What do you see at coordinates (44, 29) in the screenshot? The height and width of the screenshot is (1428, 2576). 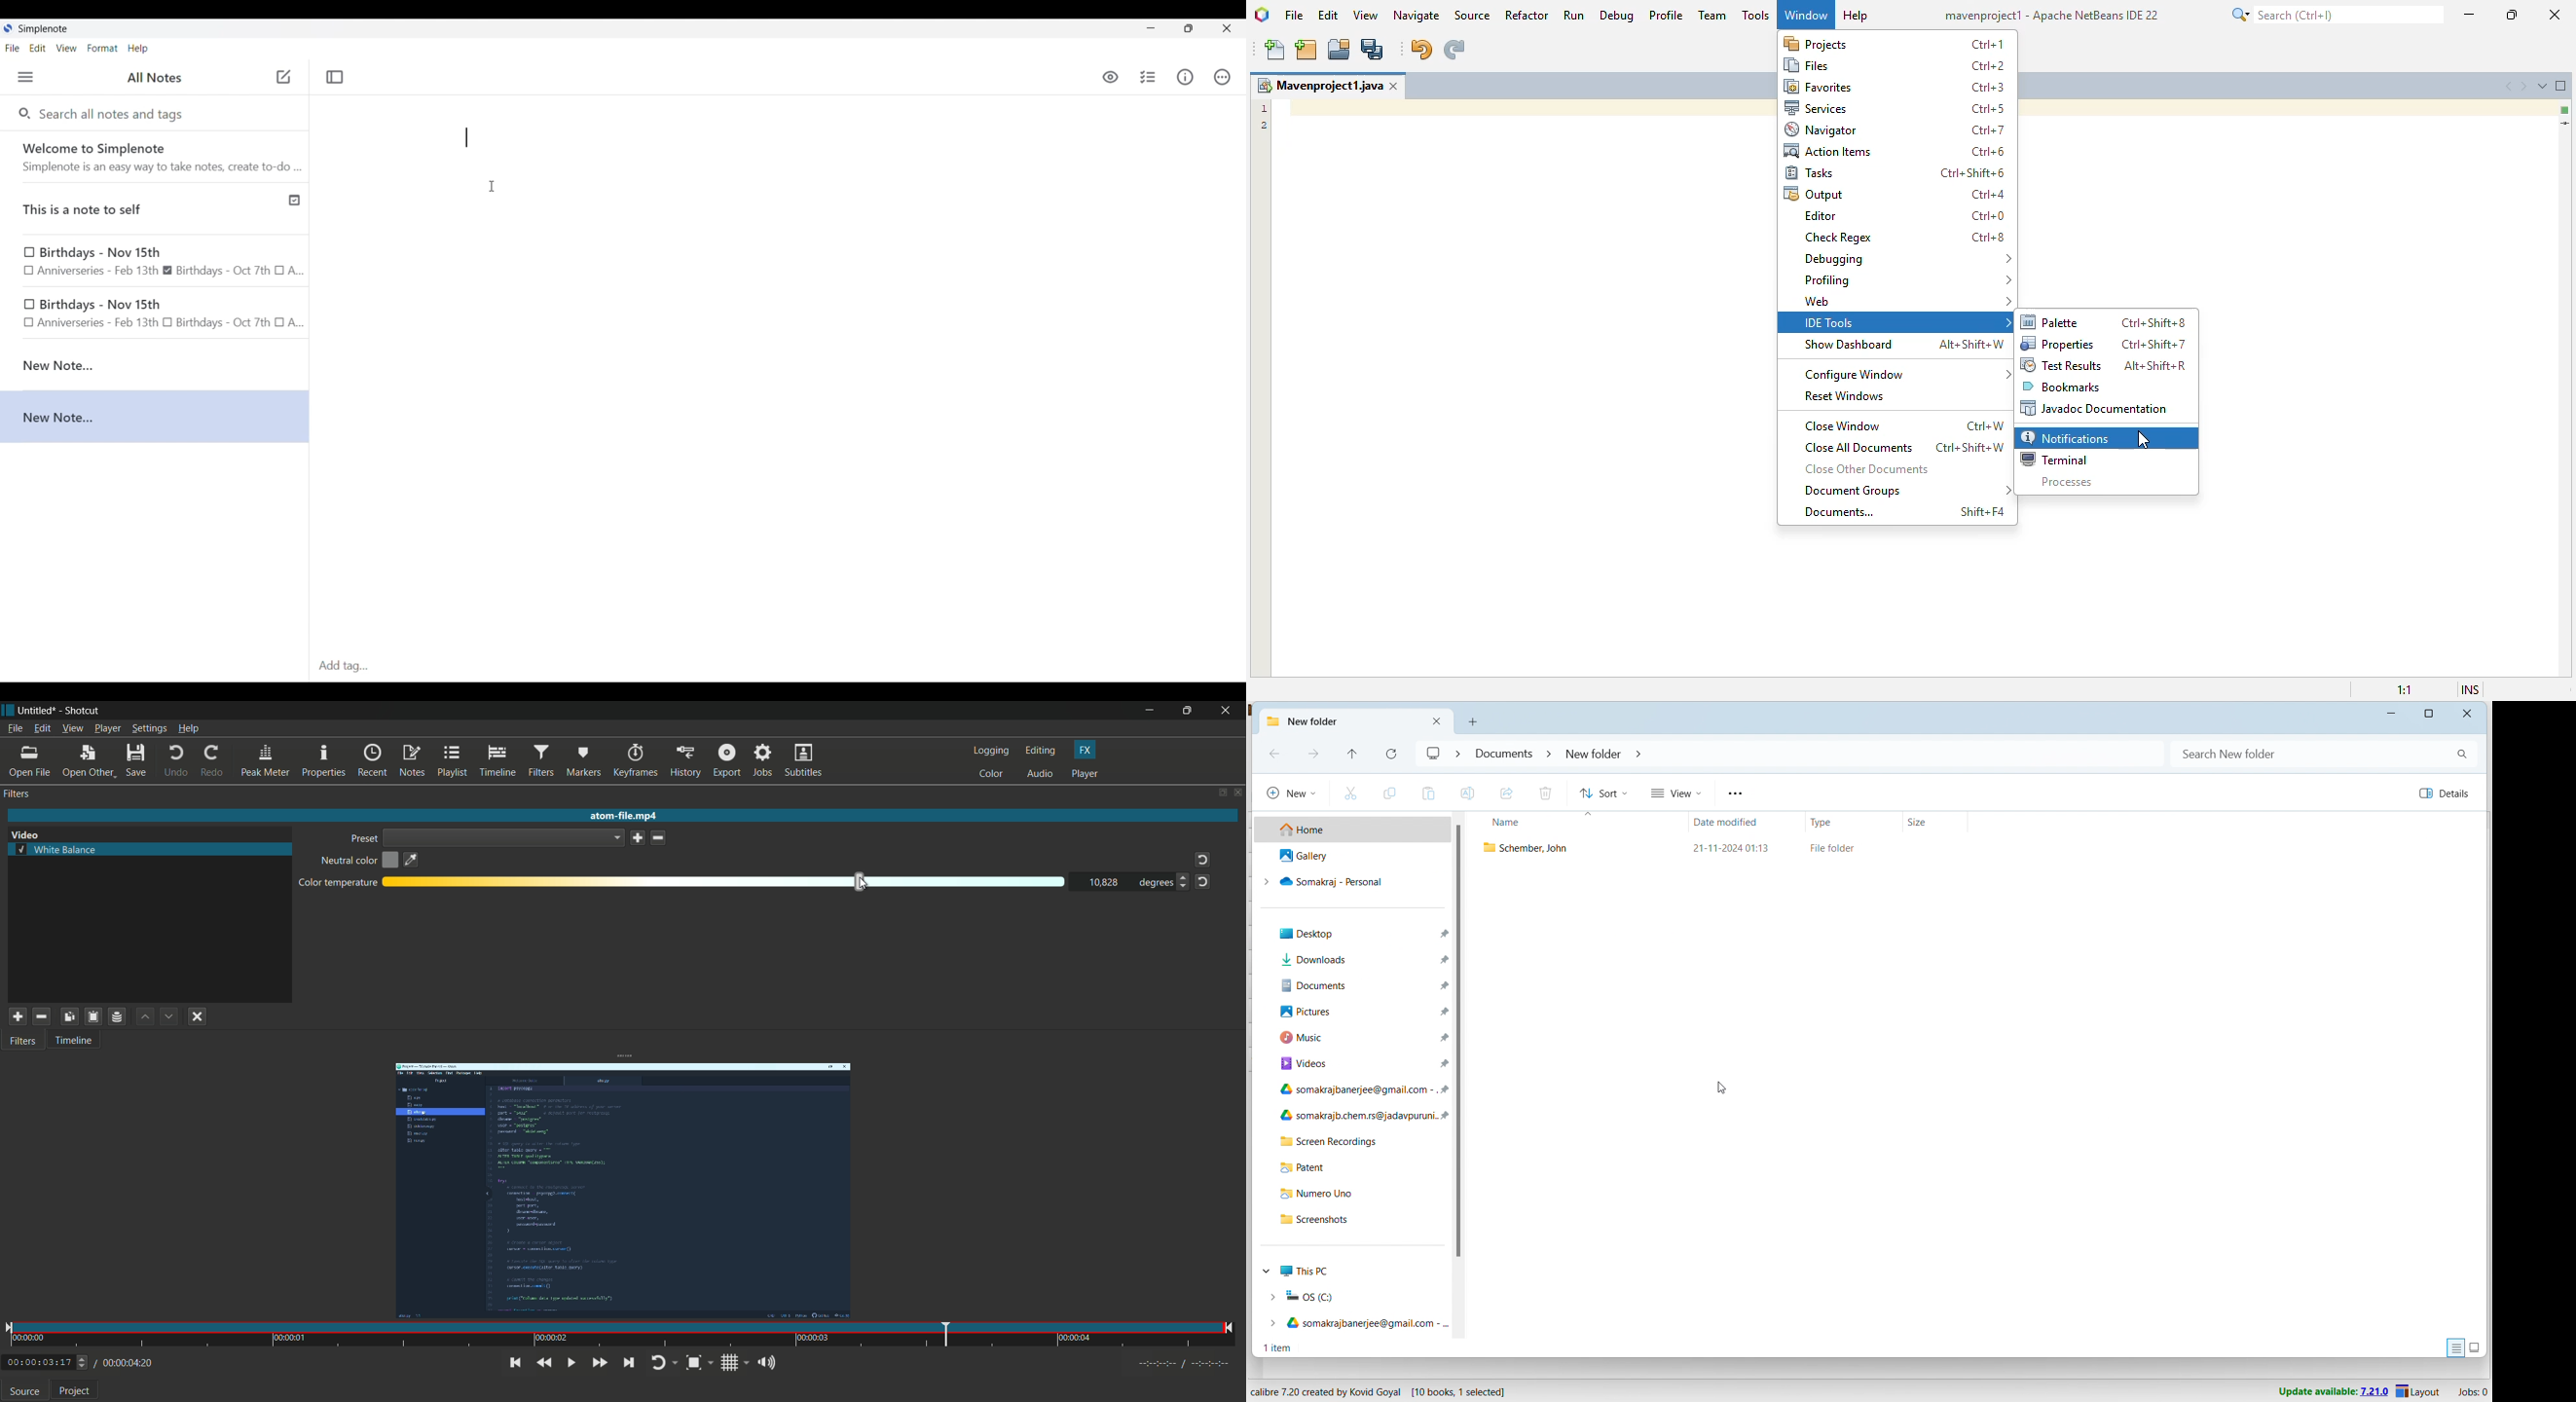 I see `Software name` at bounding box center [44, 29].